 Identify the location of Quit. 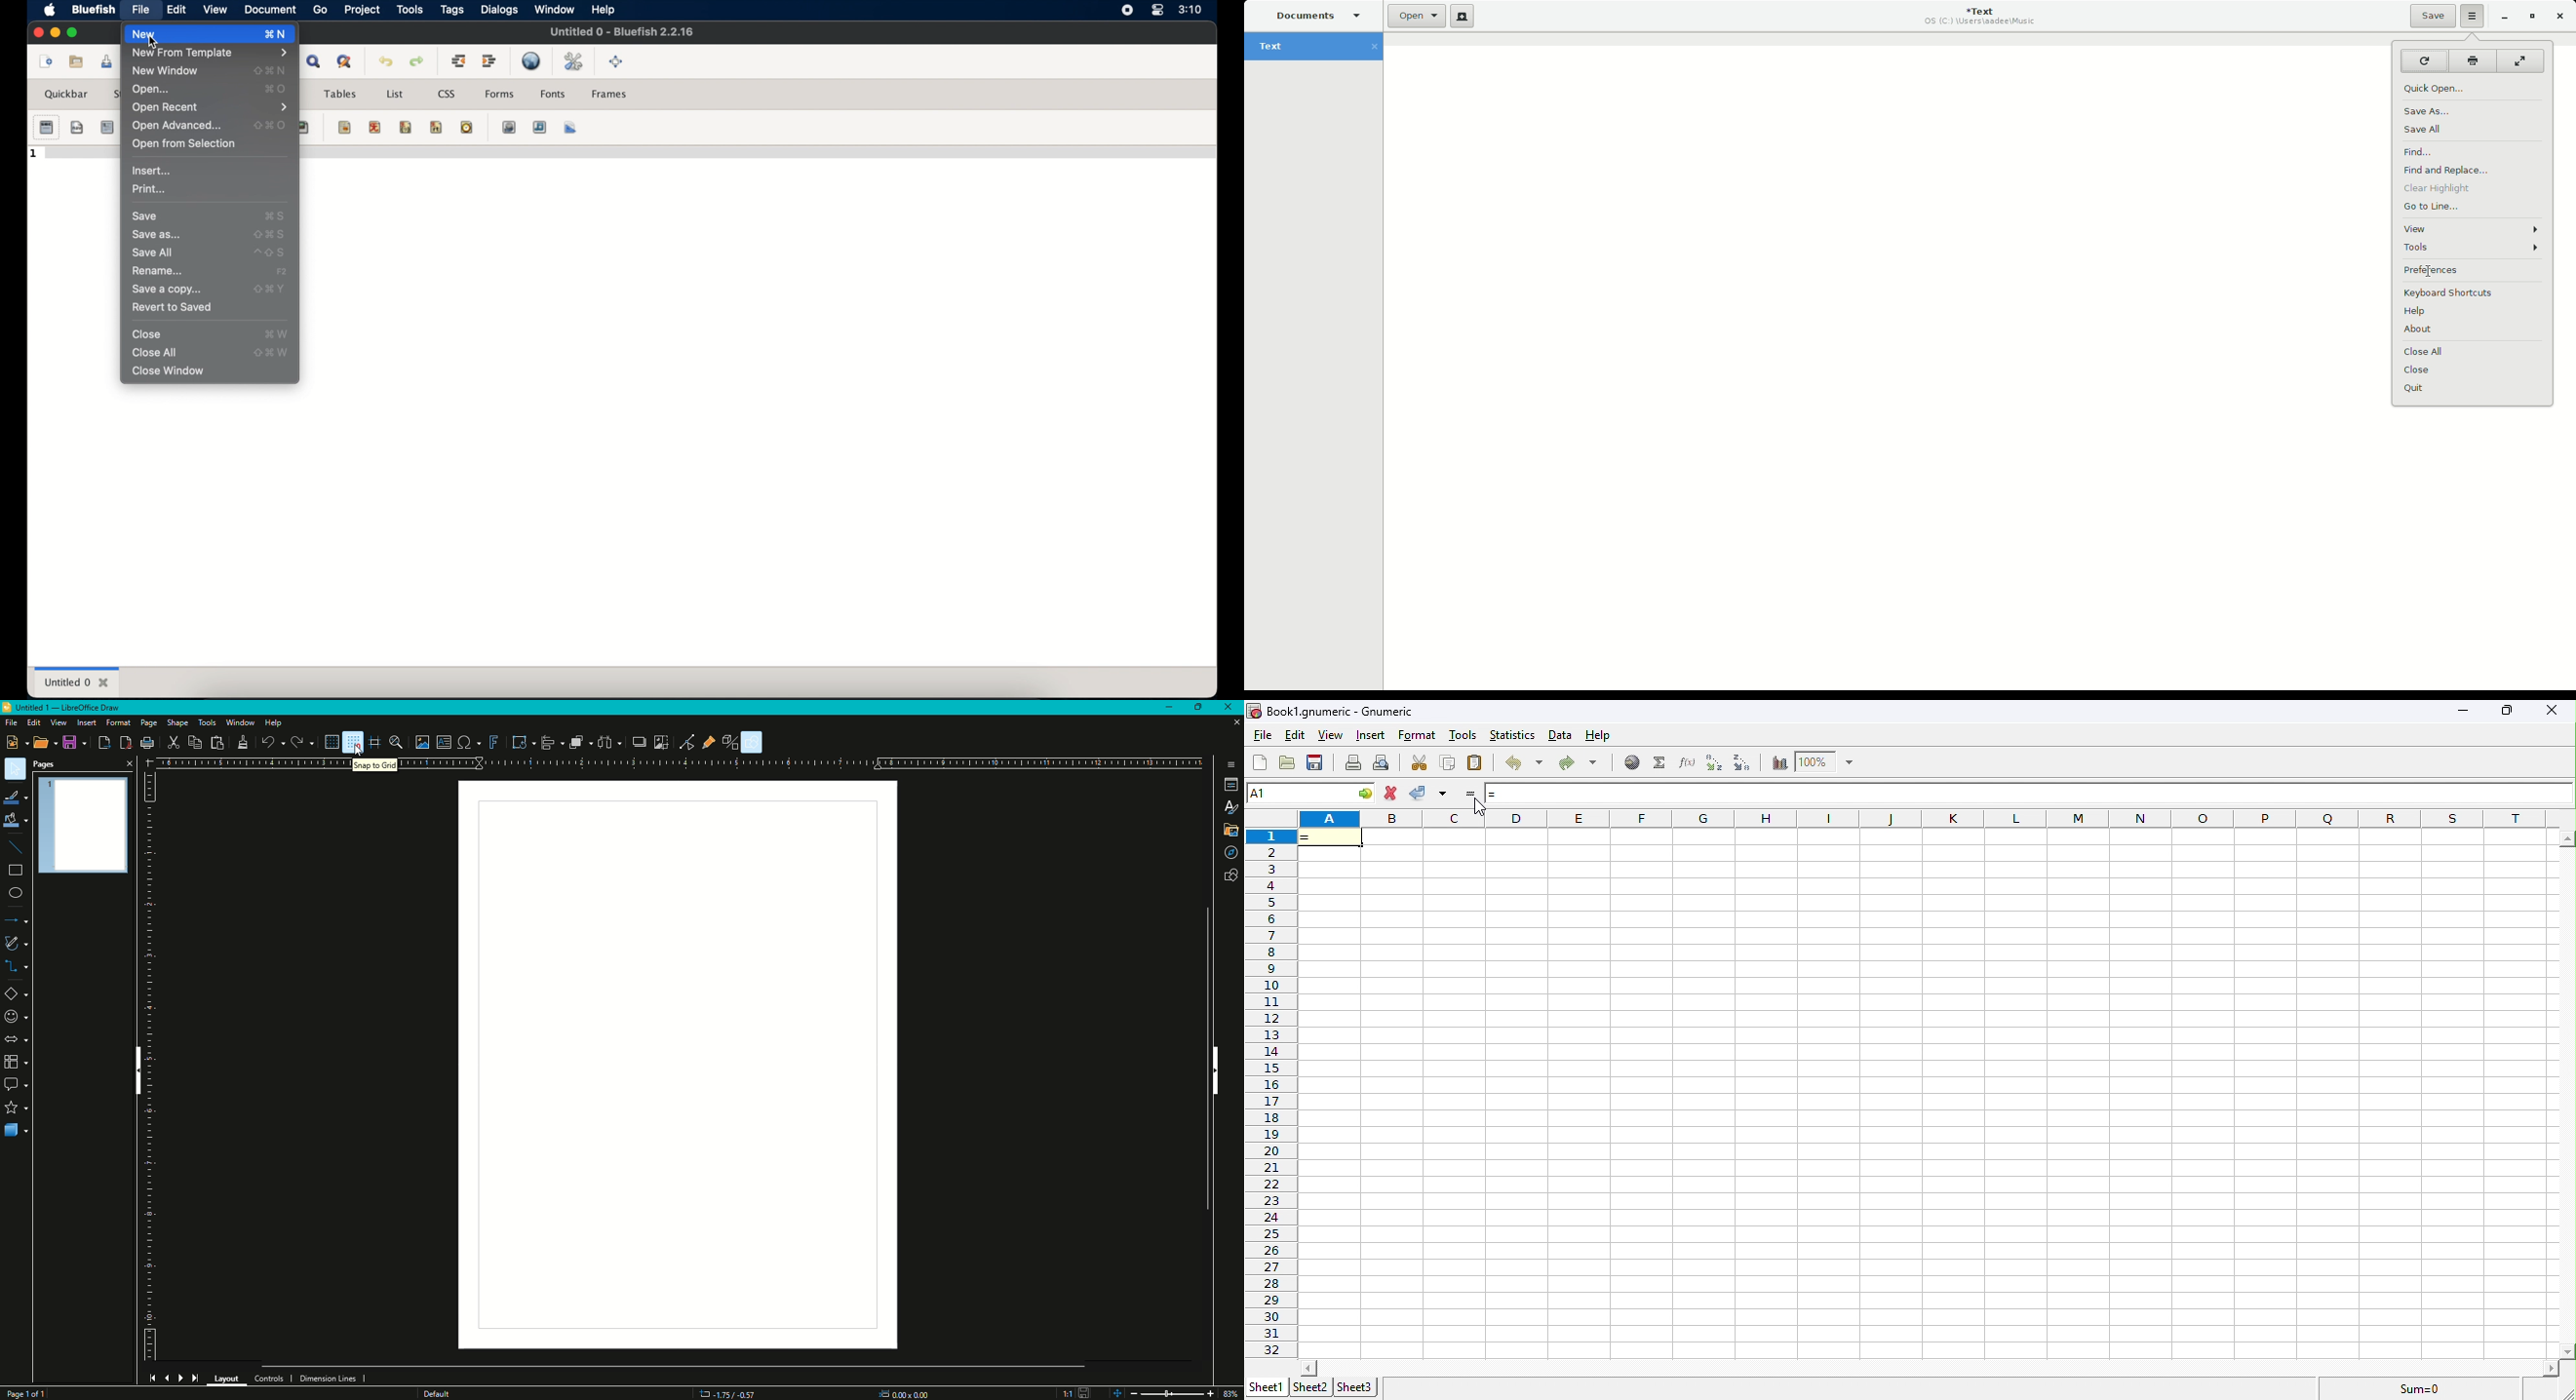
(2414, 388).